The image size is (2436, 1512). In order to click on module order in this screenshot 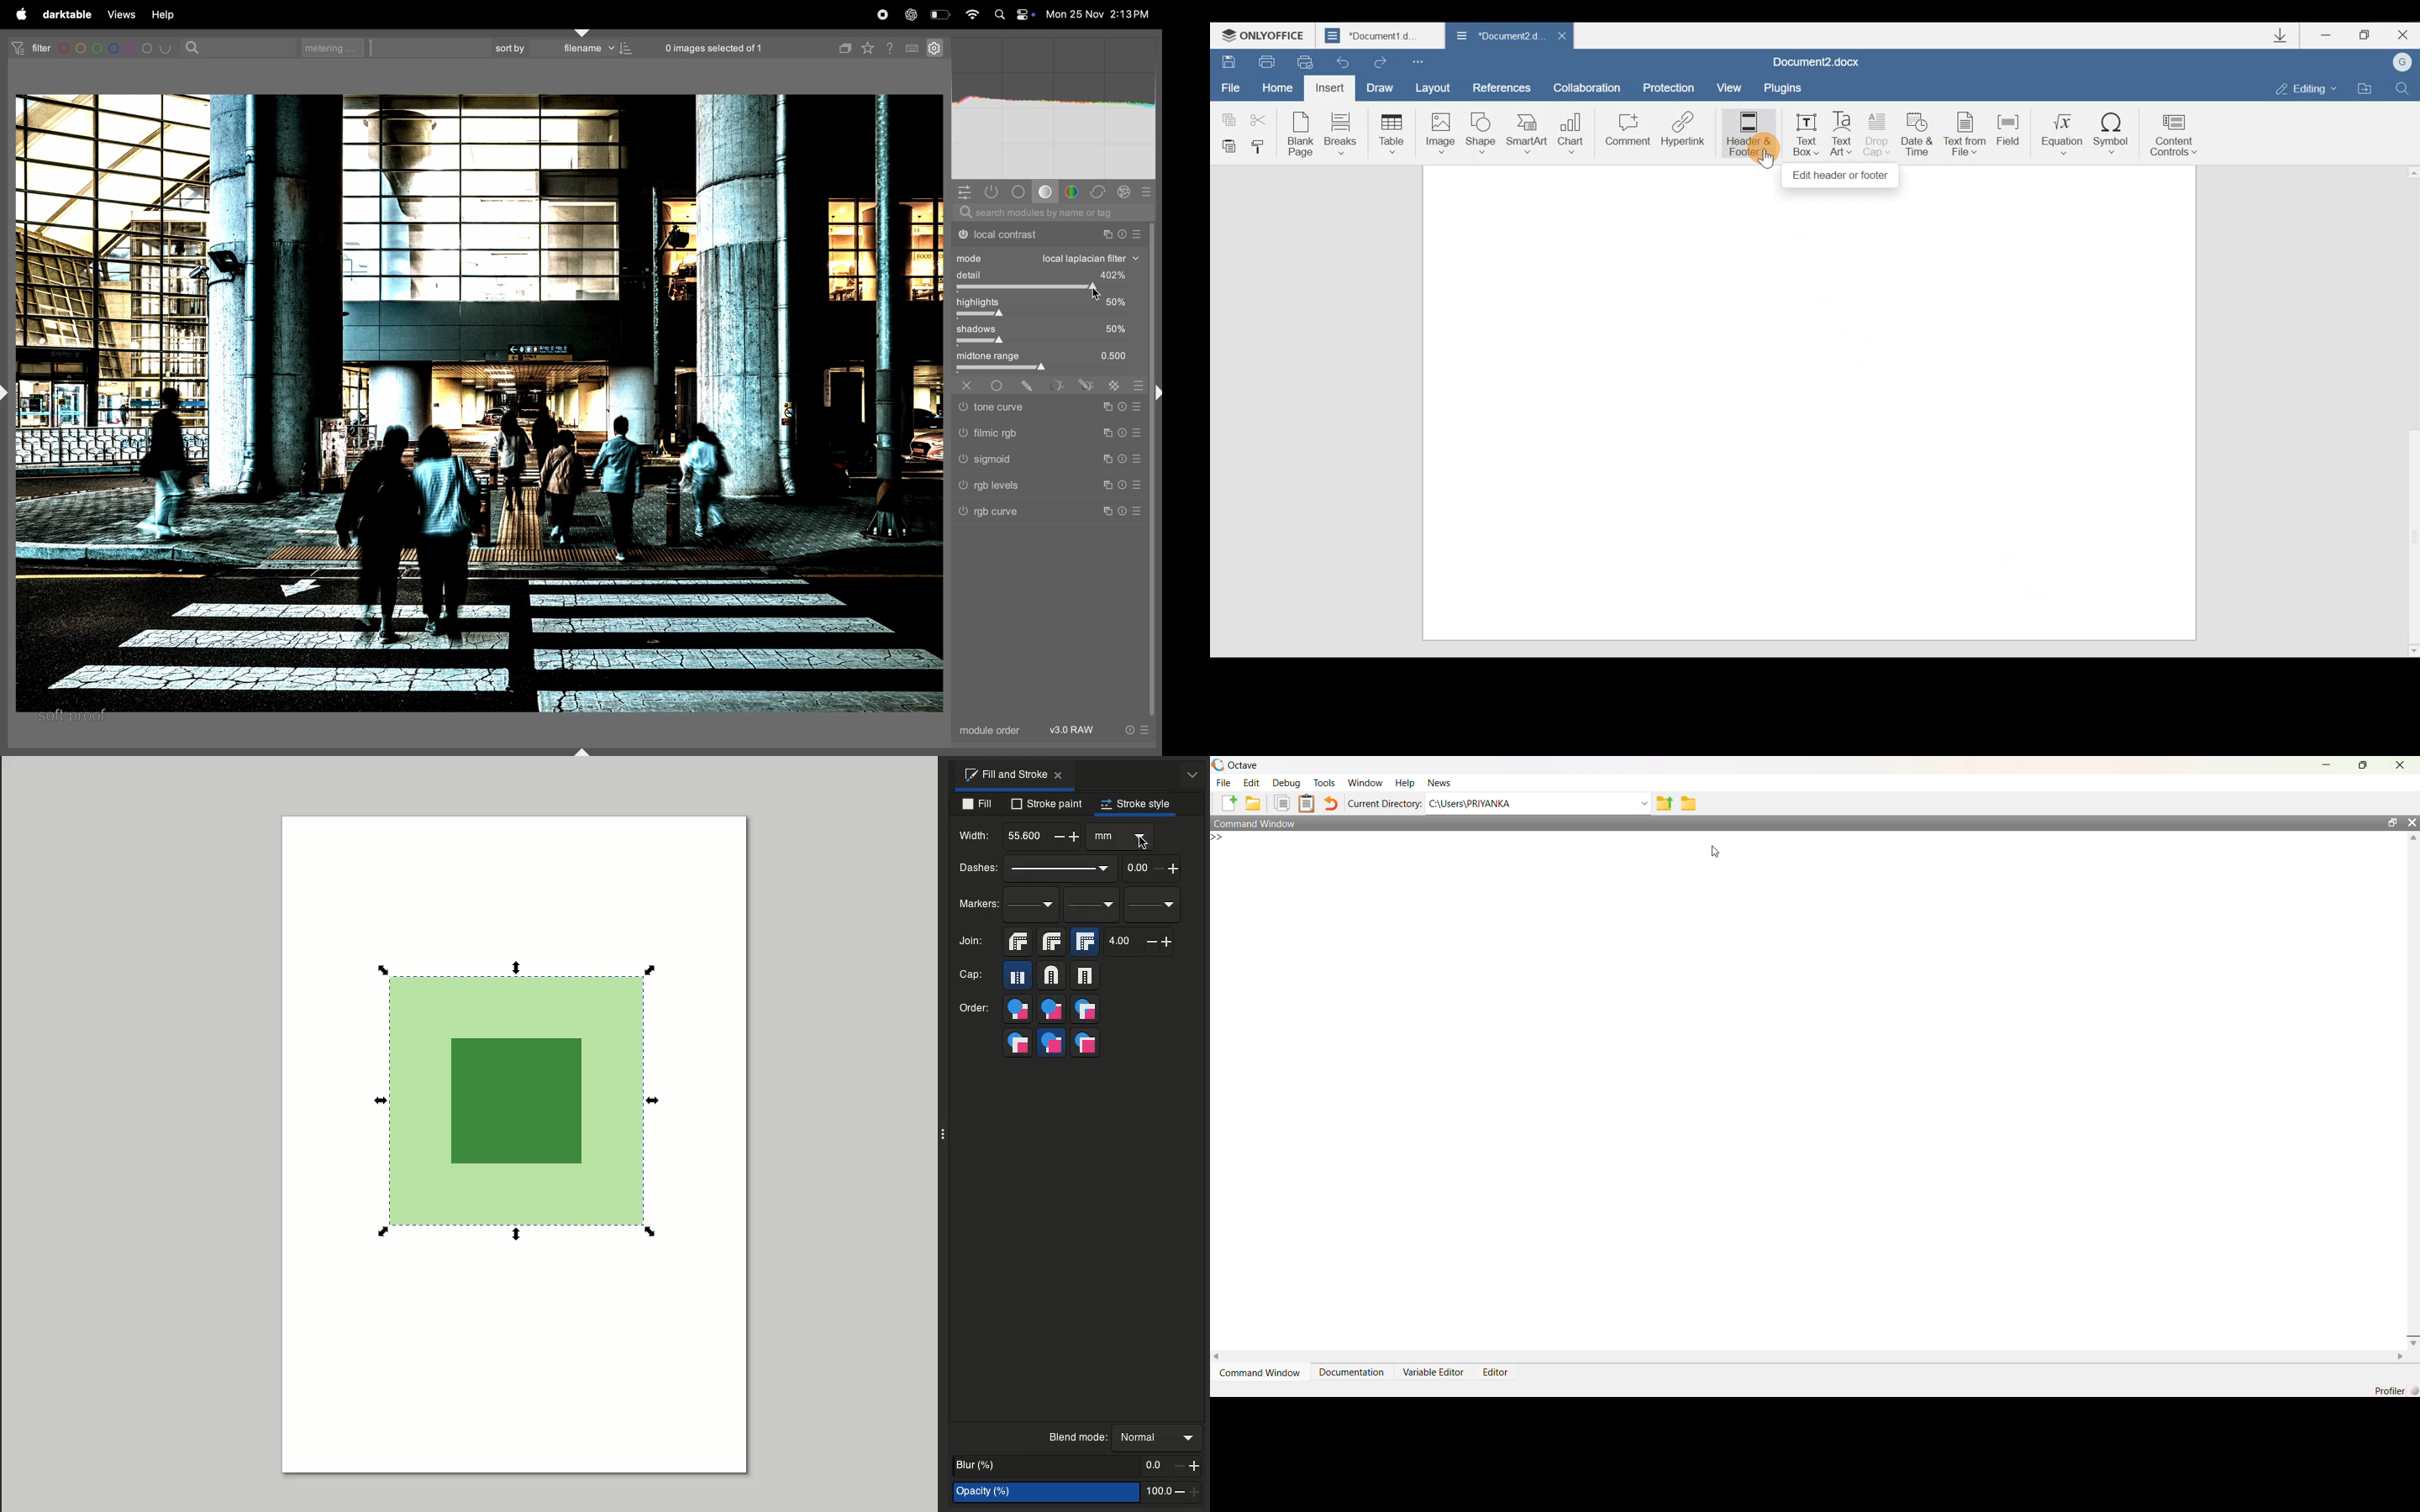, I will do `click(992, 731)`.